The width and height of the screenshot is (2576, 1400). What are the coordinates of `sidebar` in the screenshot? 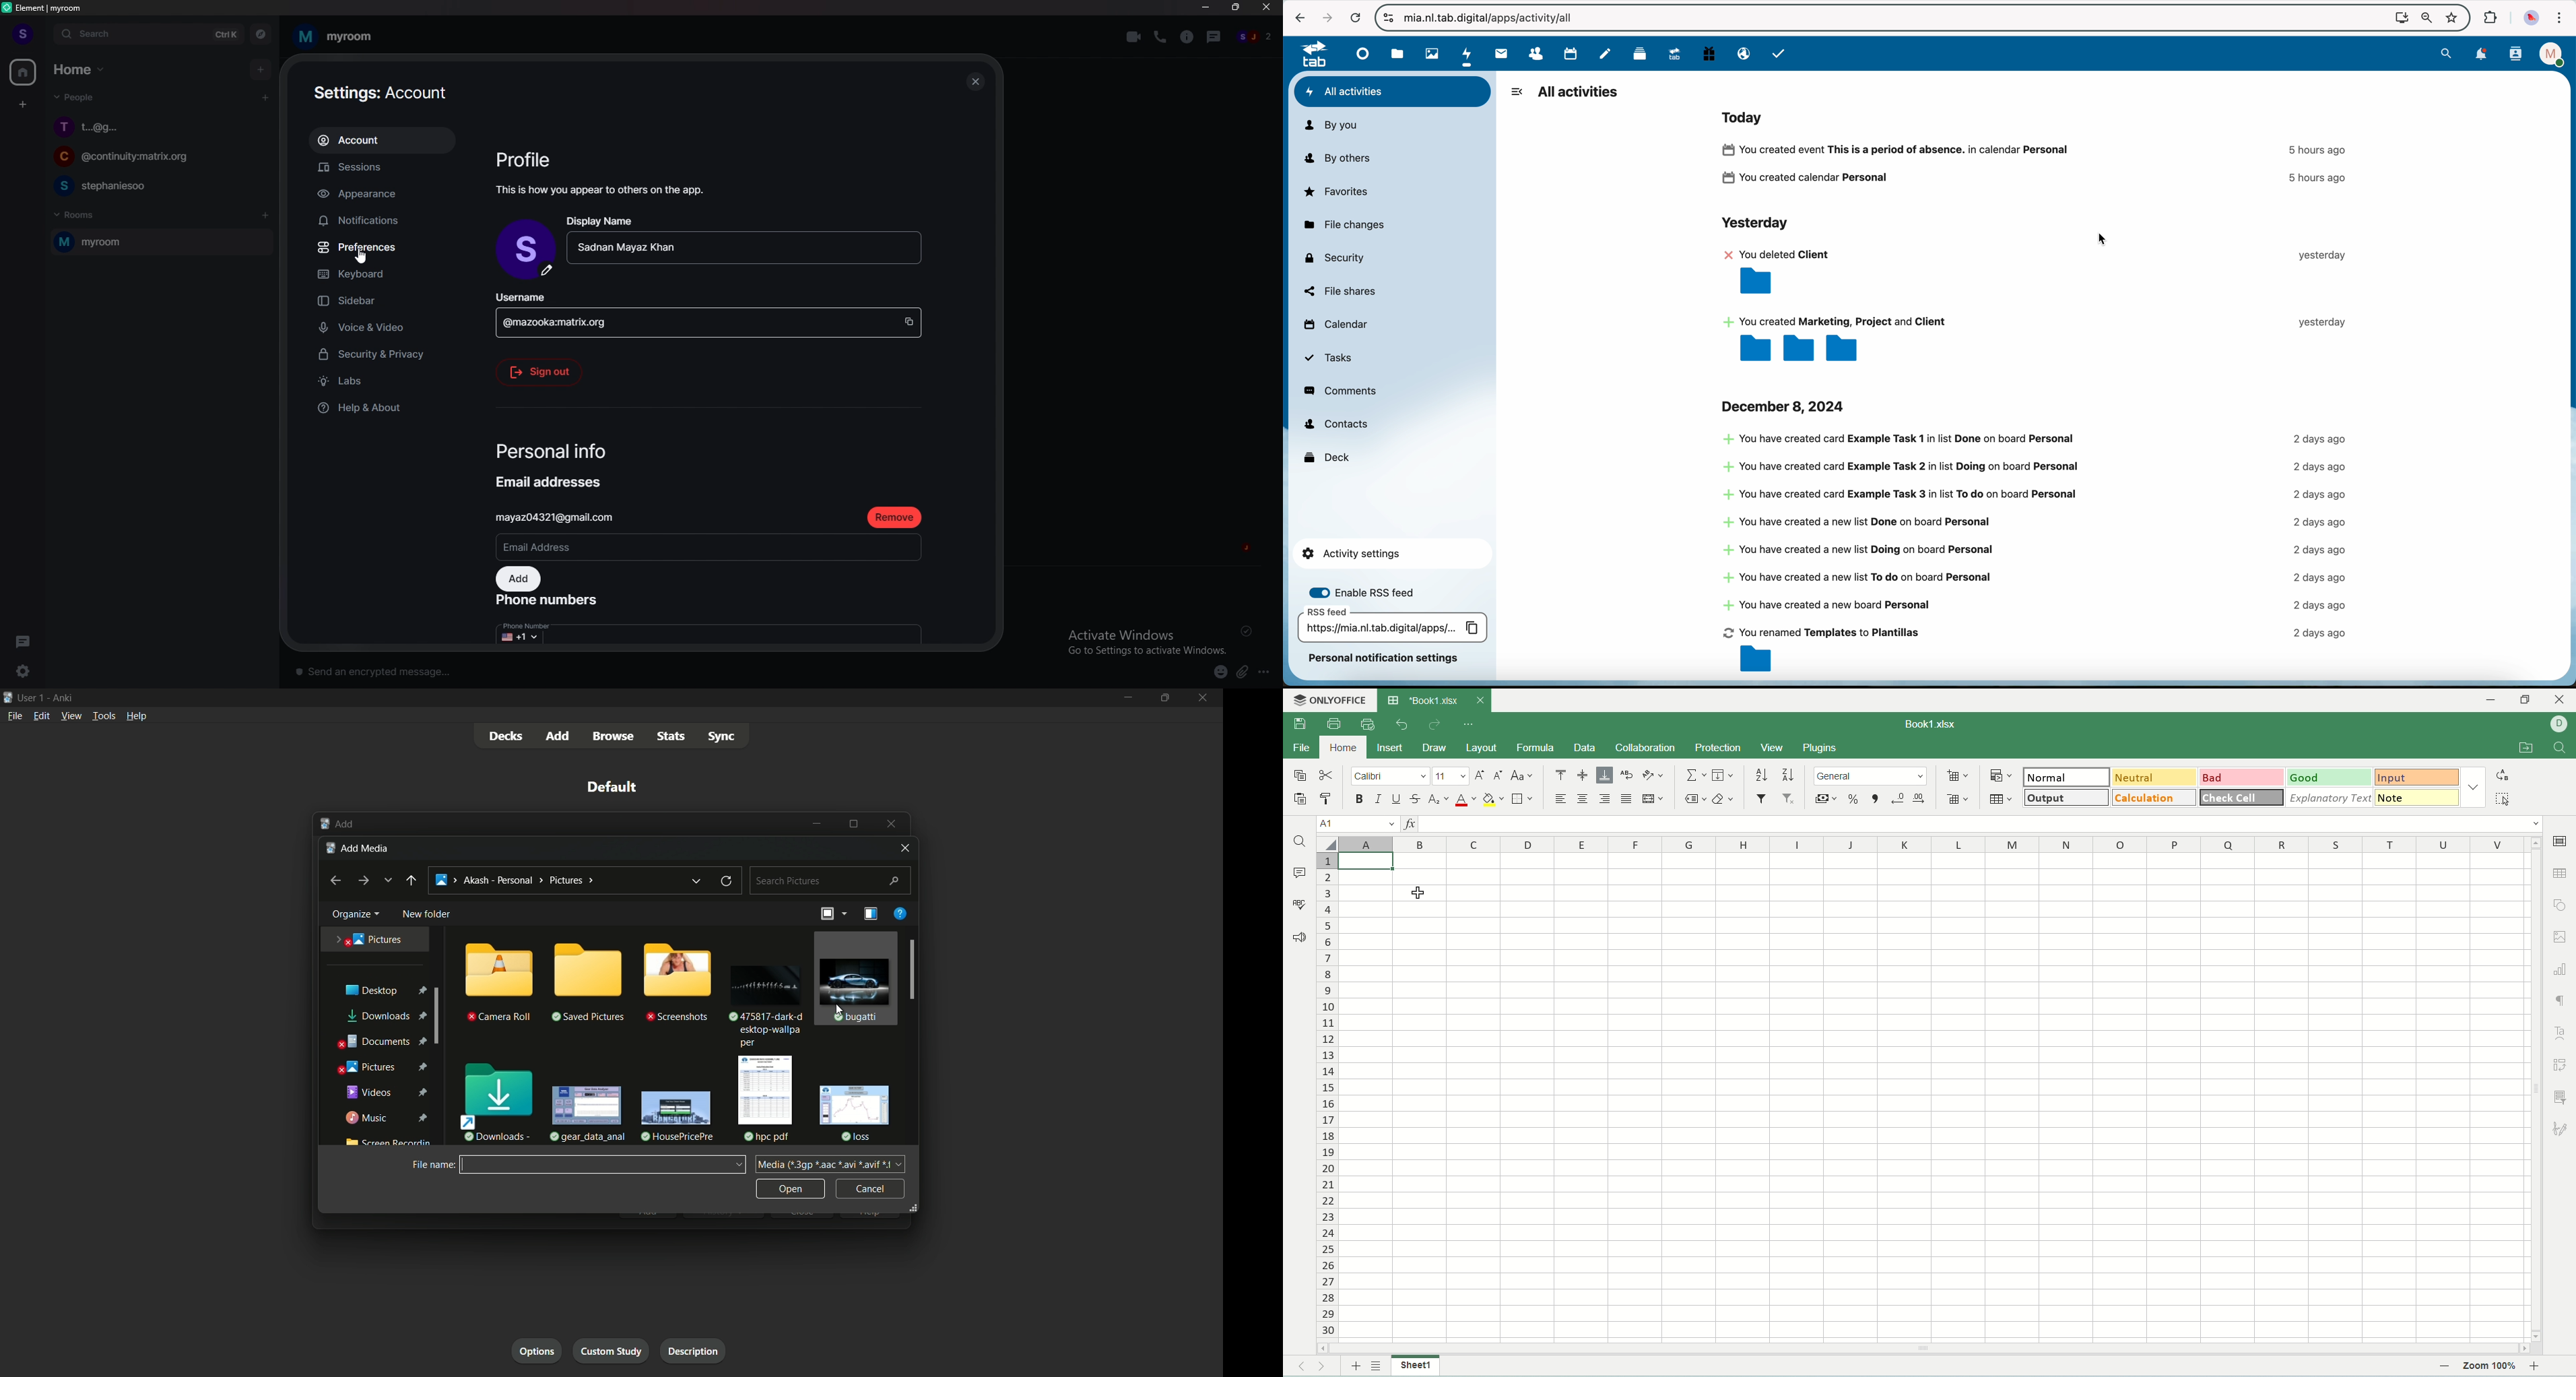 It's located at (386, 302).